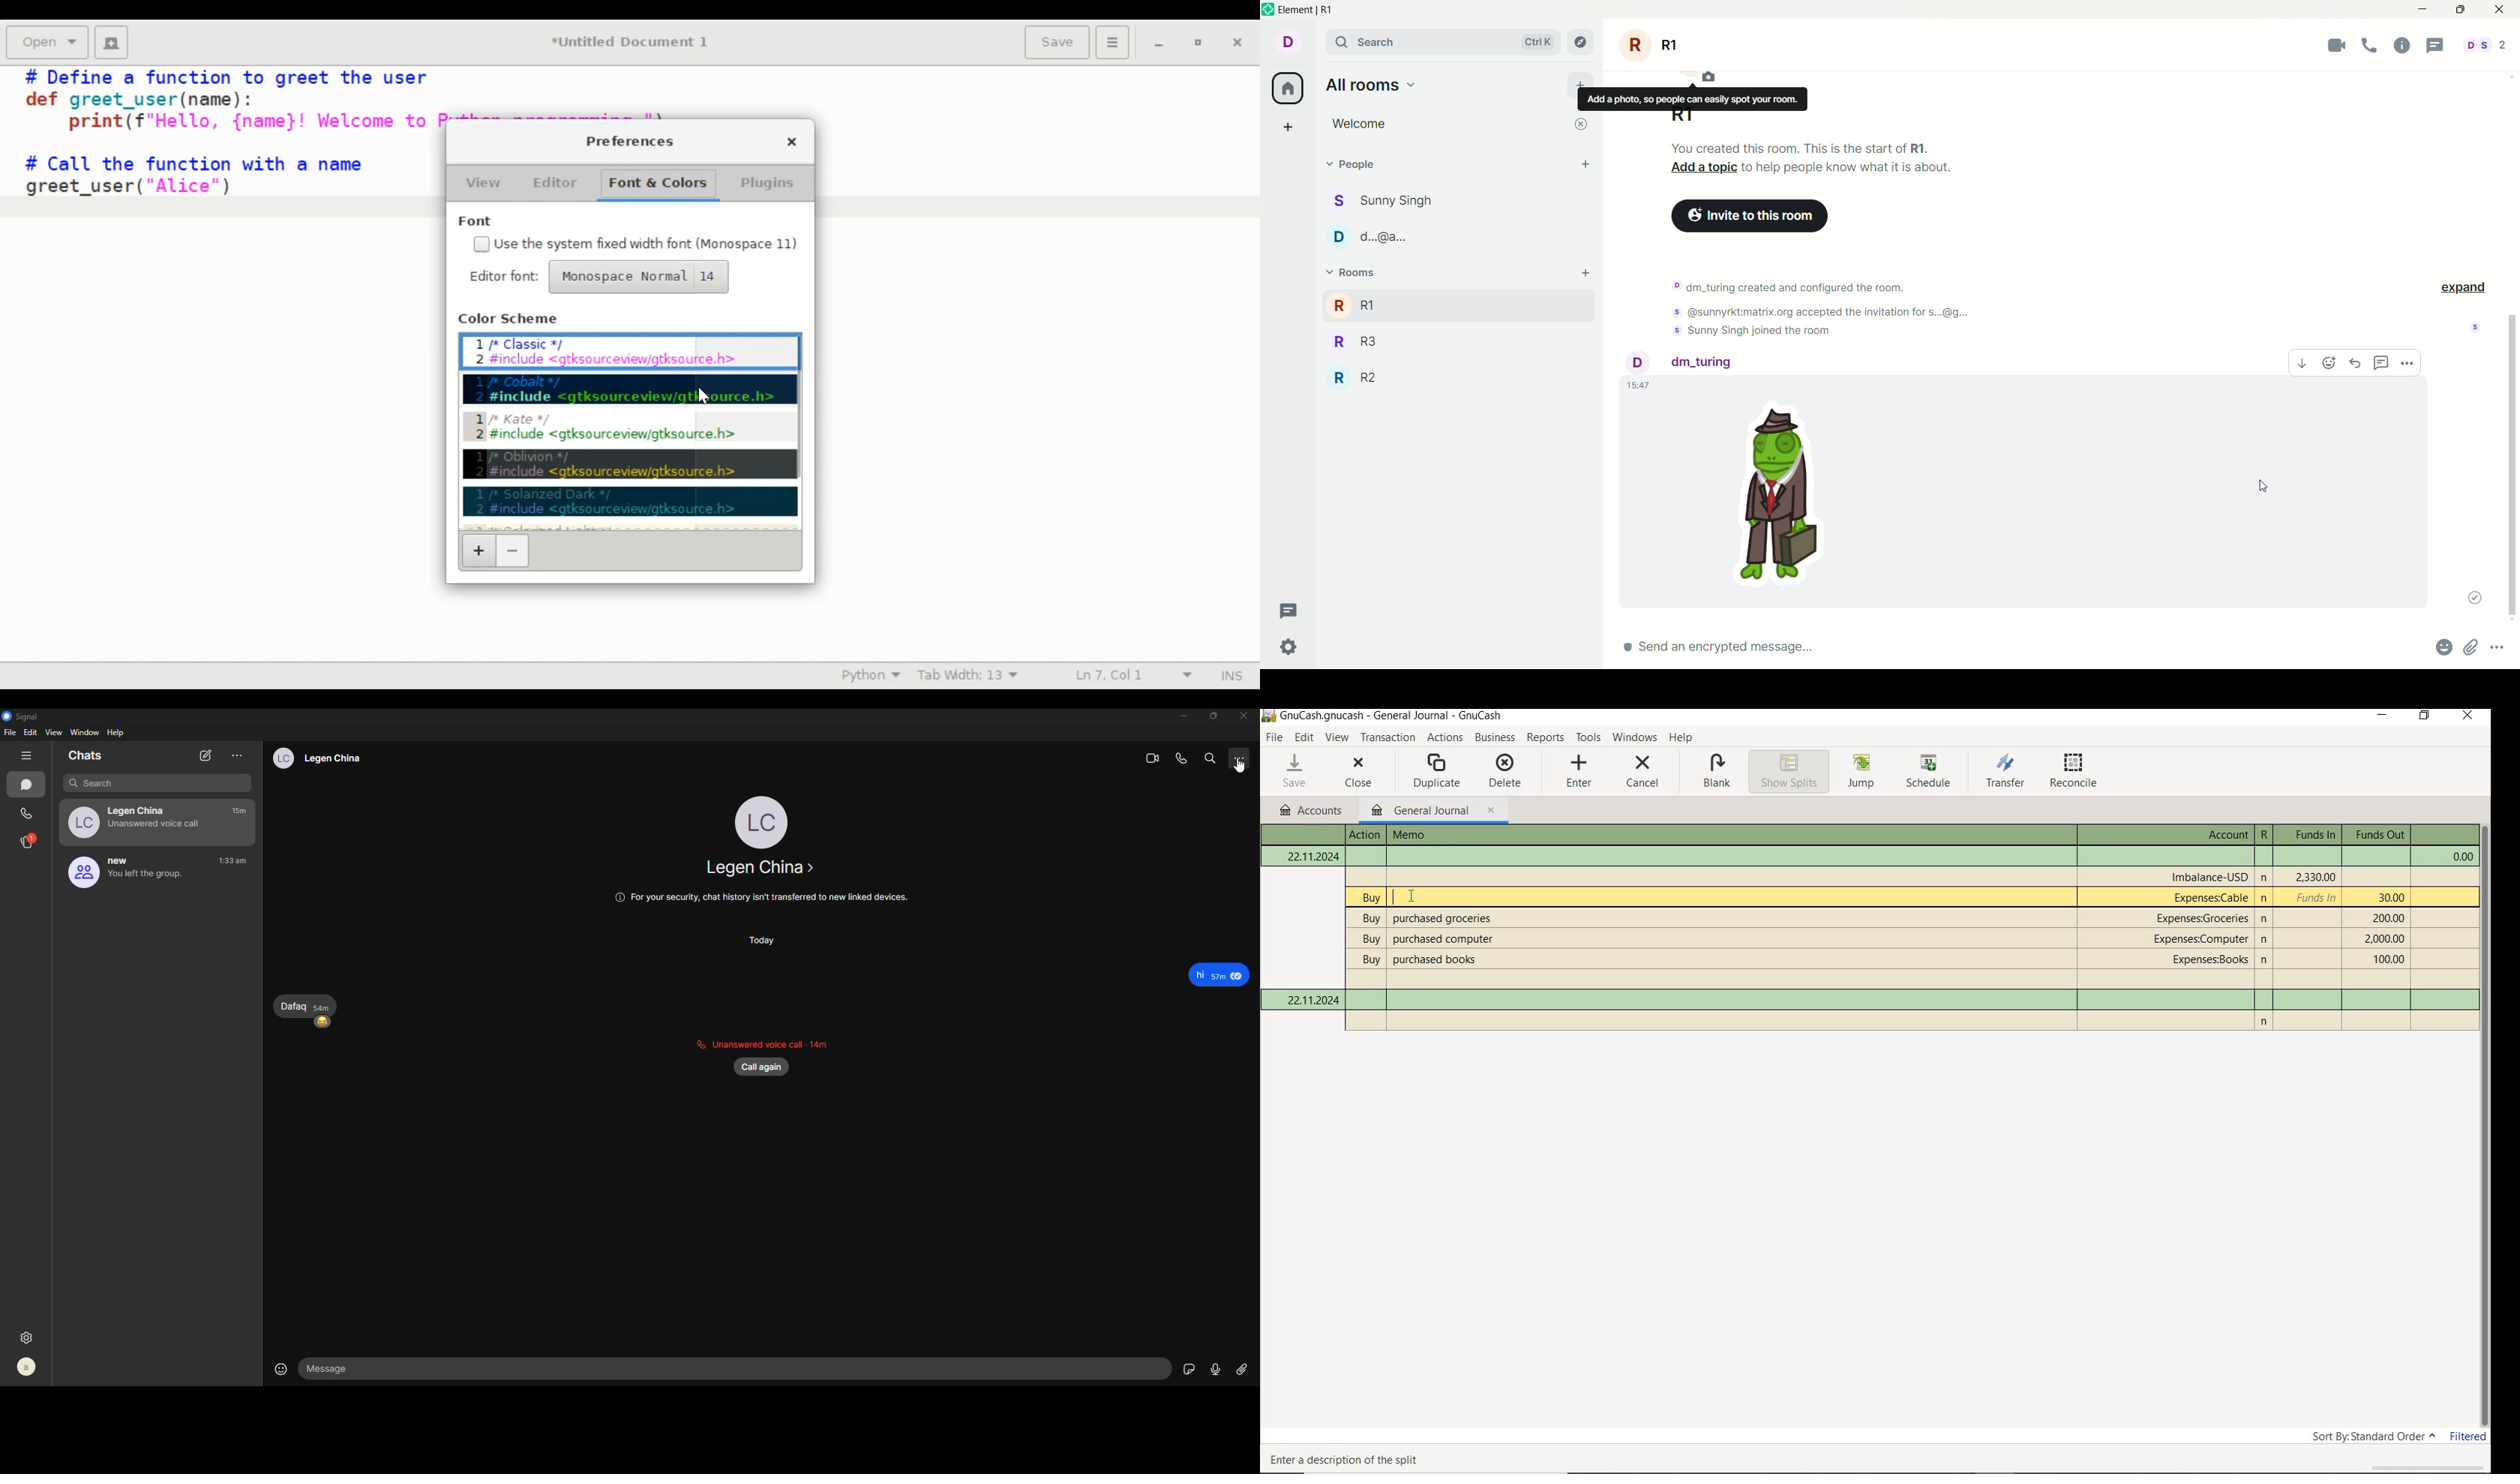  Describe the element at coordinates (1586, 273) in the screenshot. I see `add` at that location.